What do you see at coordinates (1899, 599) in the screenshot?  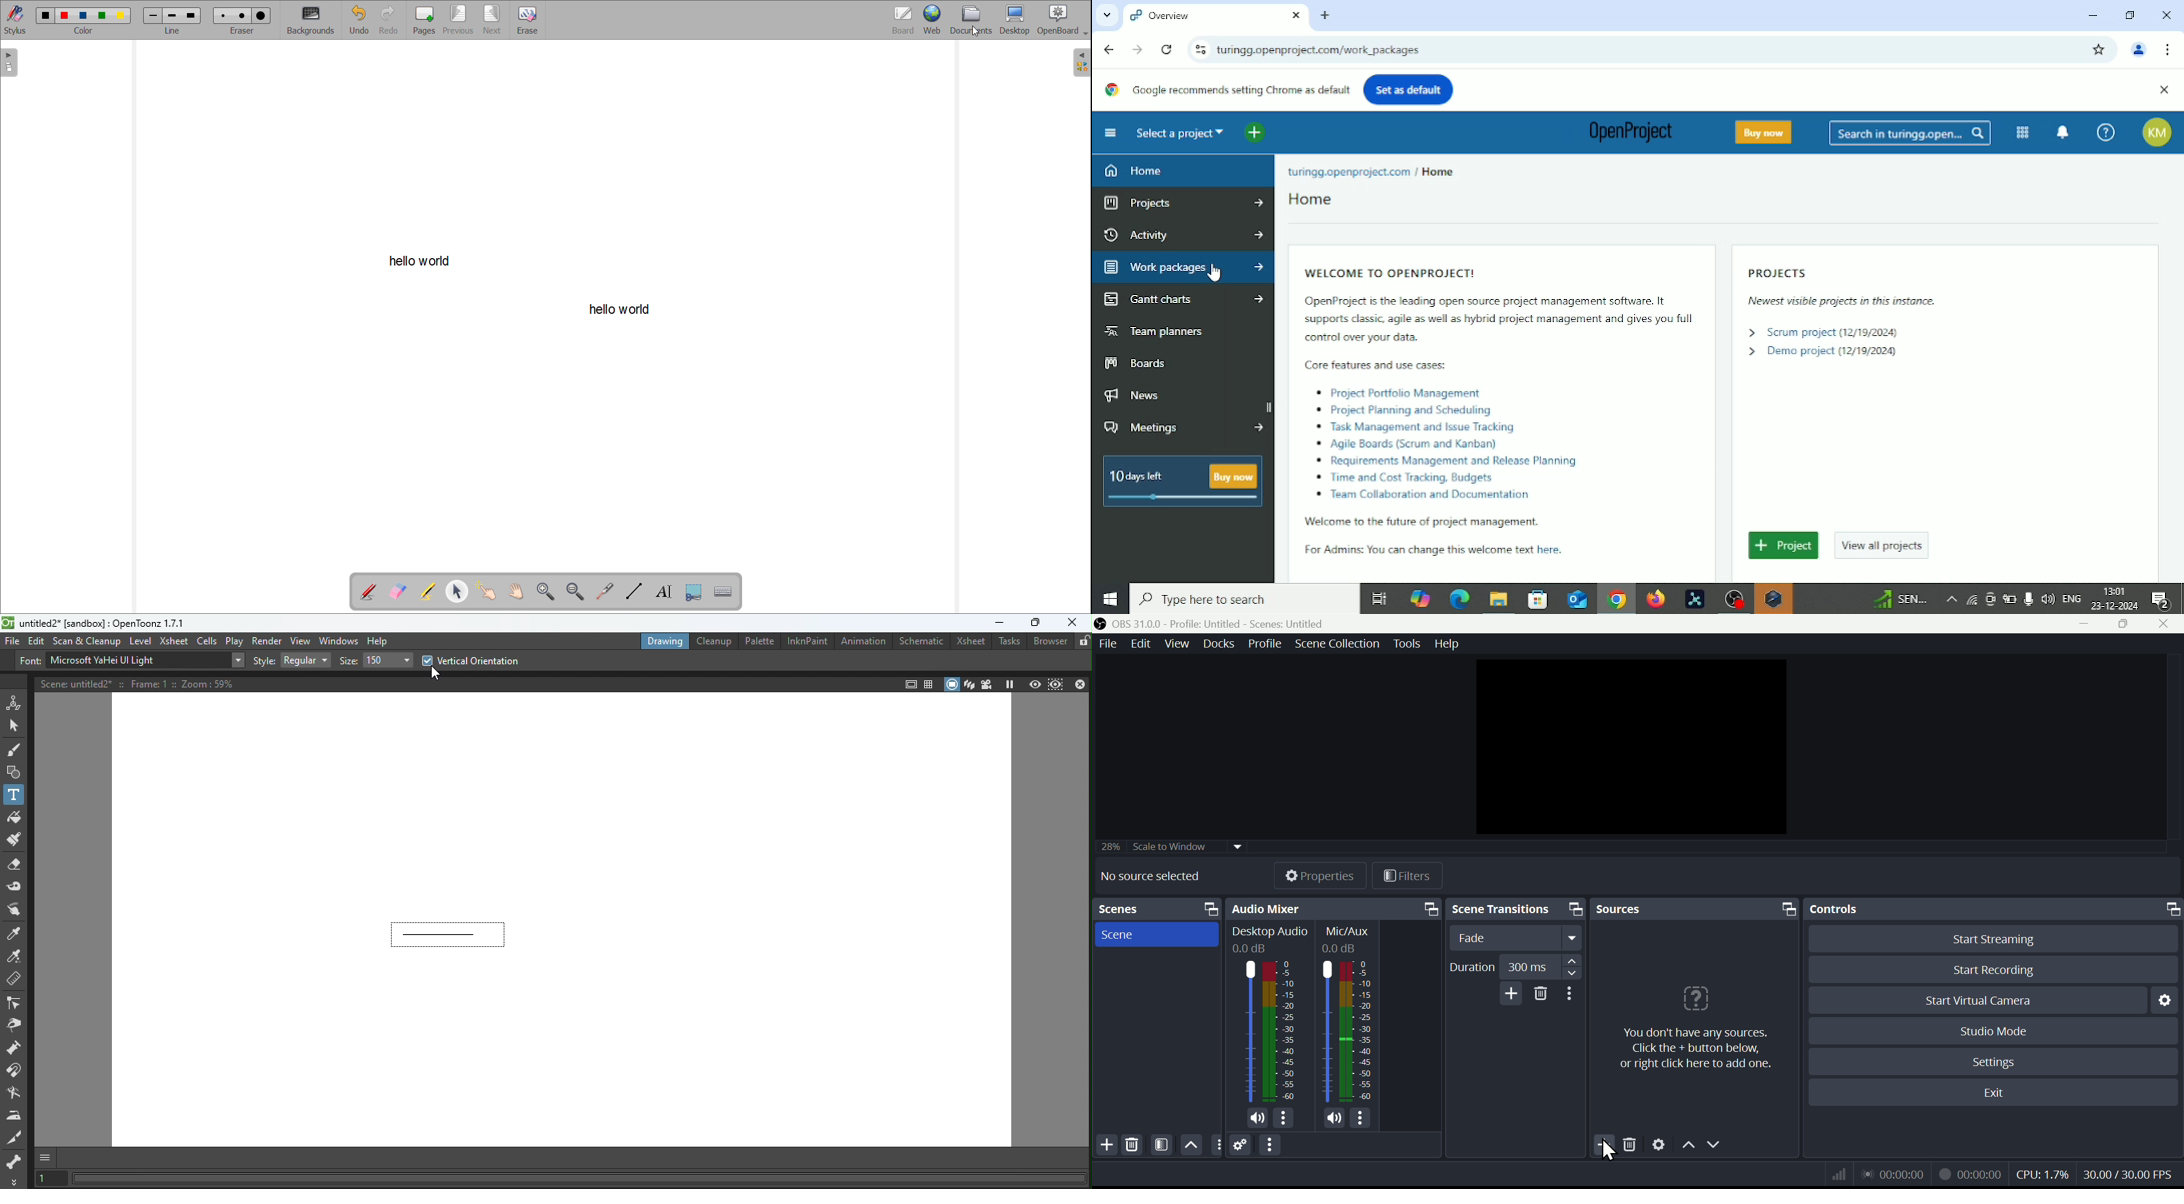 I see `Sensex` at bounding box center [1899, 599].